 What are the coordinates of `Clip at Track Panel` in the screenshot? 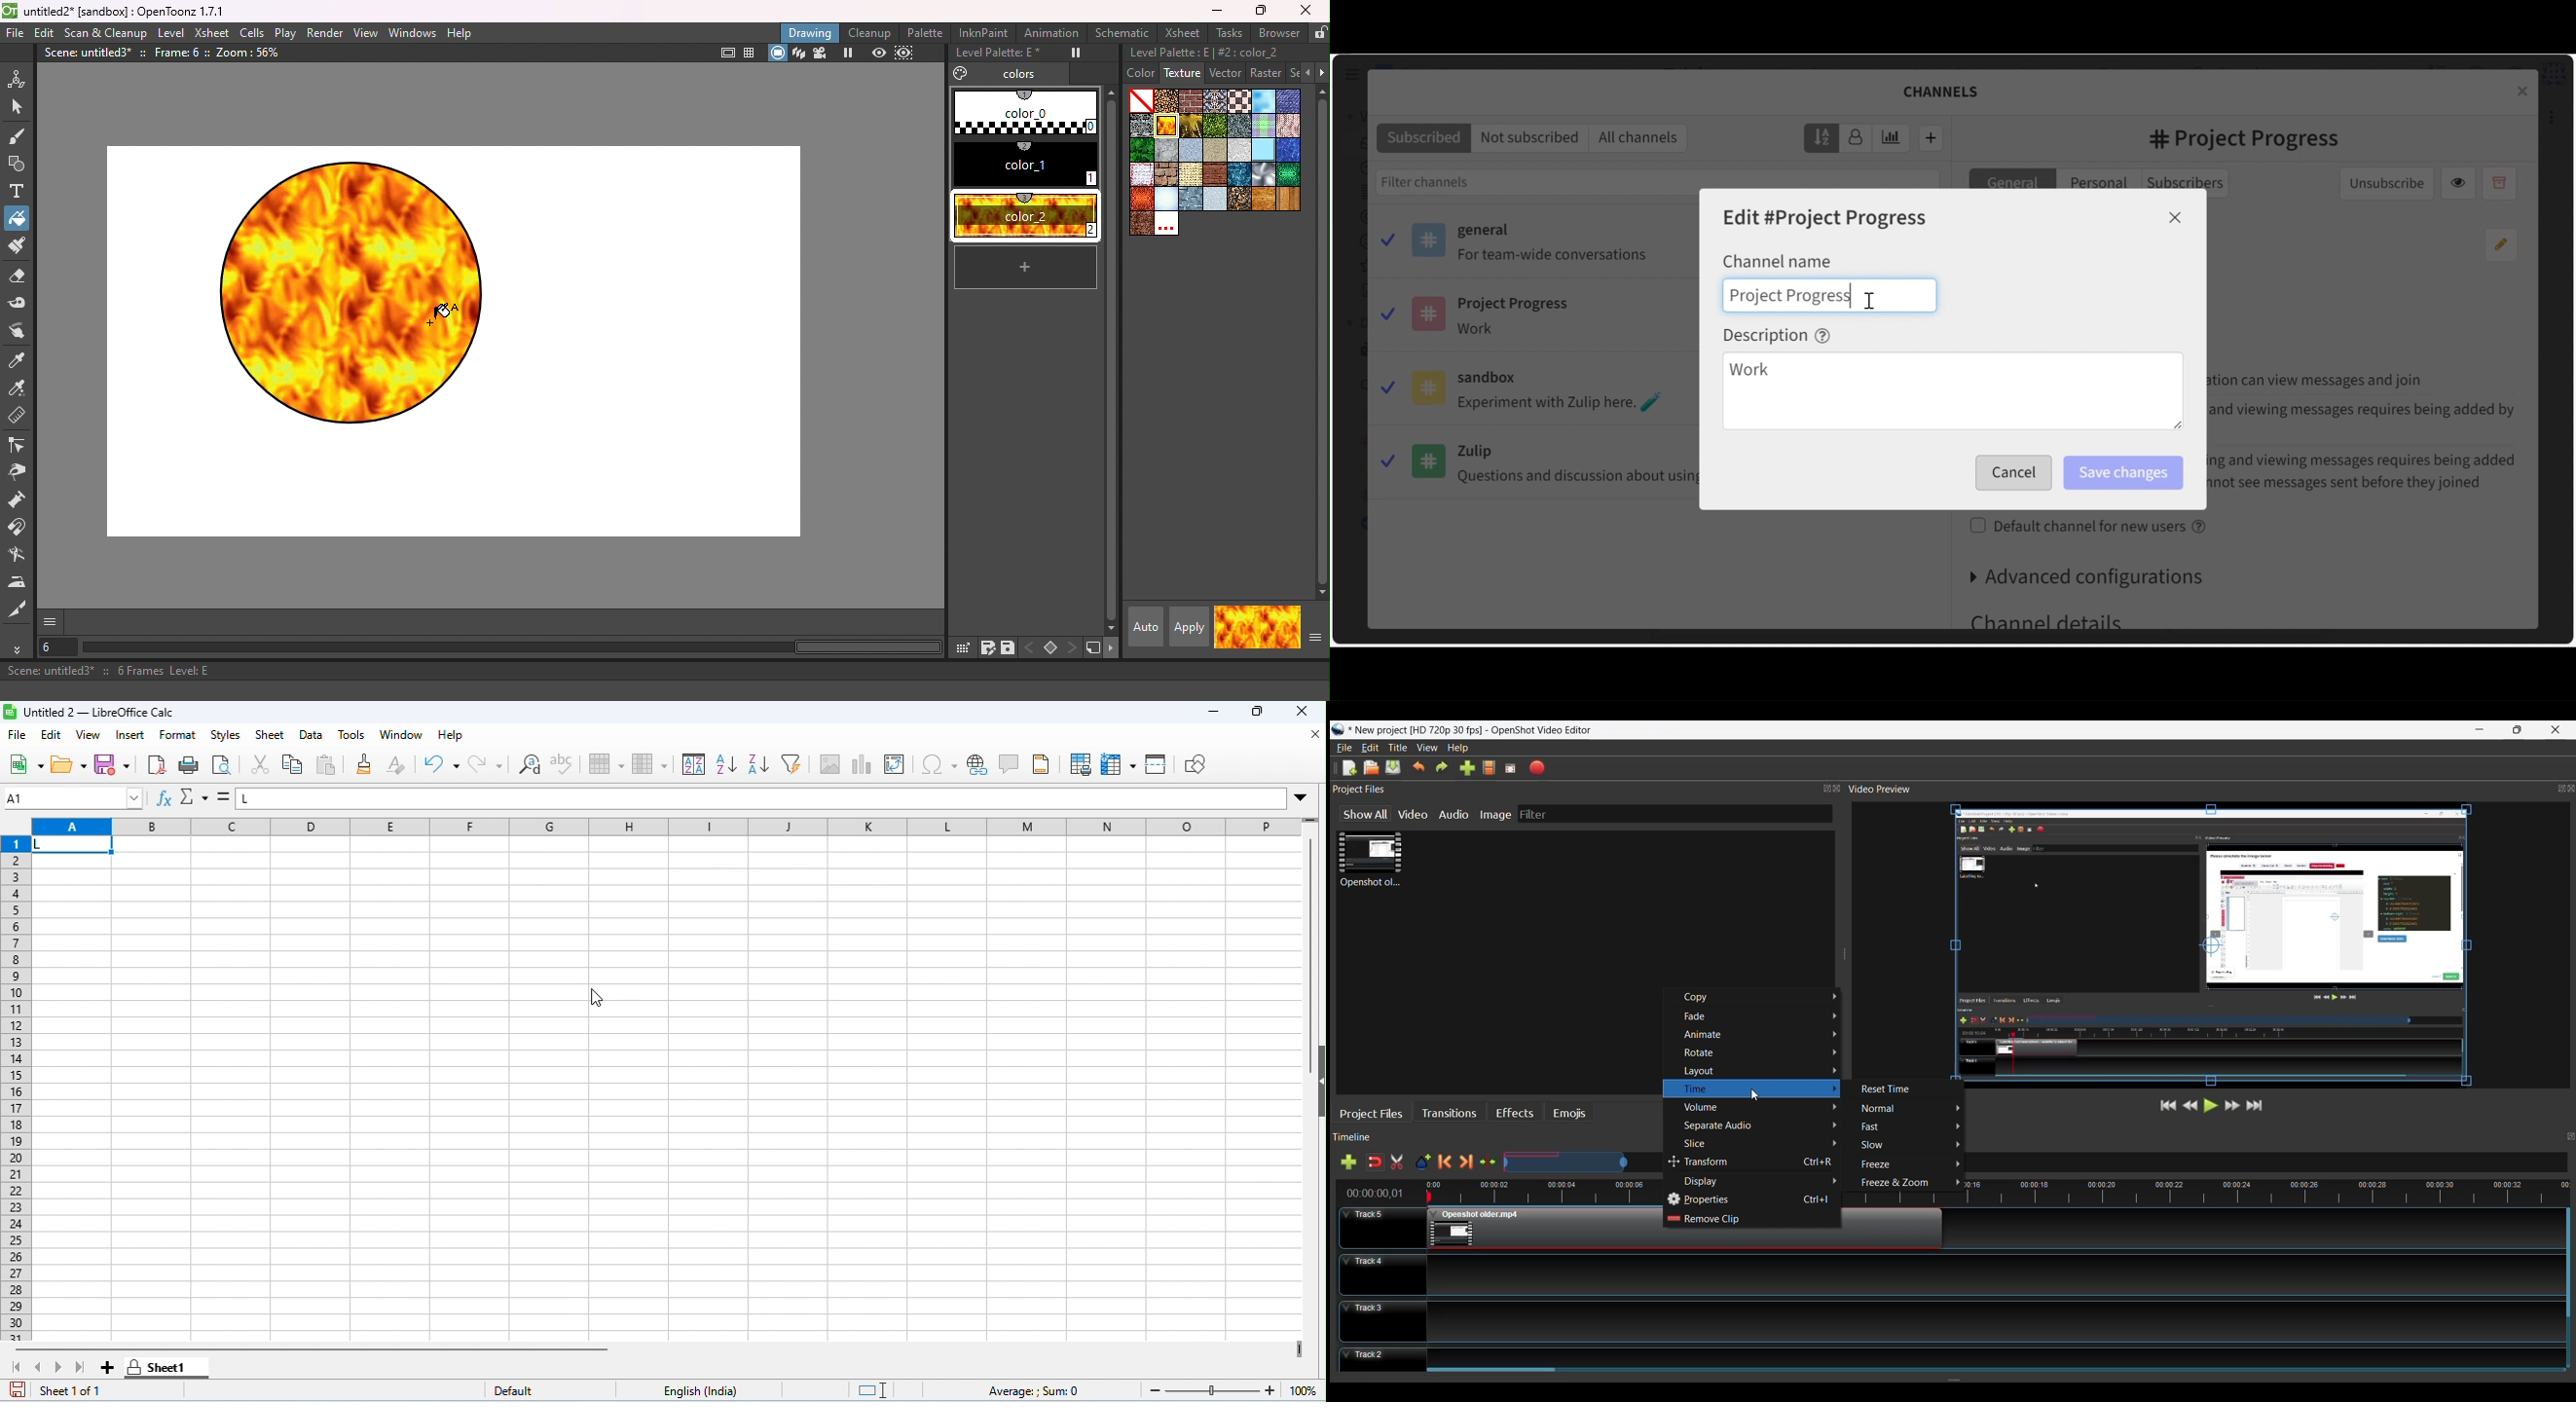 It's located at (1537, 1229).